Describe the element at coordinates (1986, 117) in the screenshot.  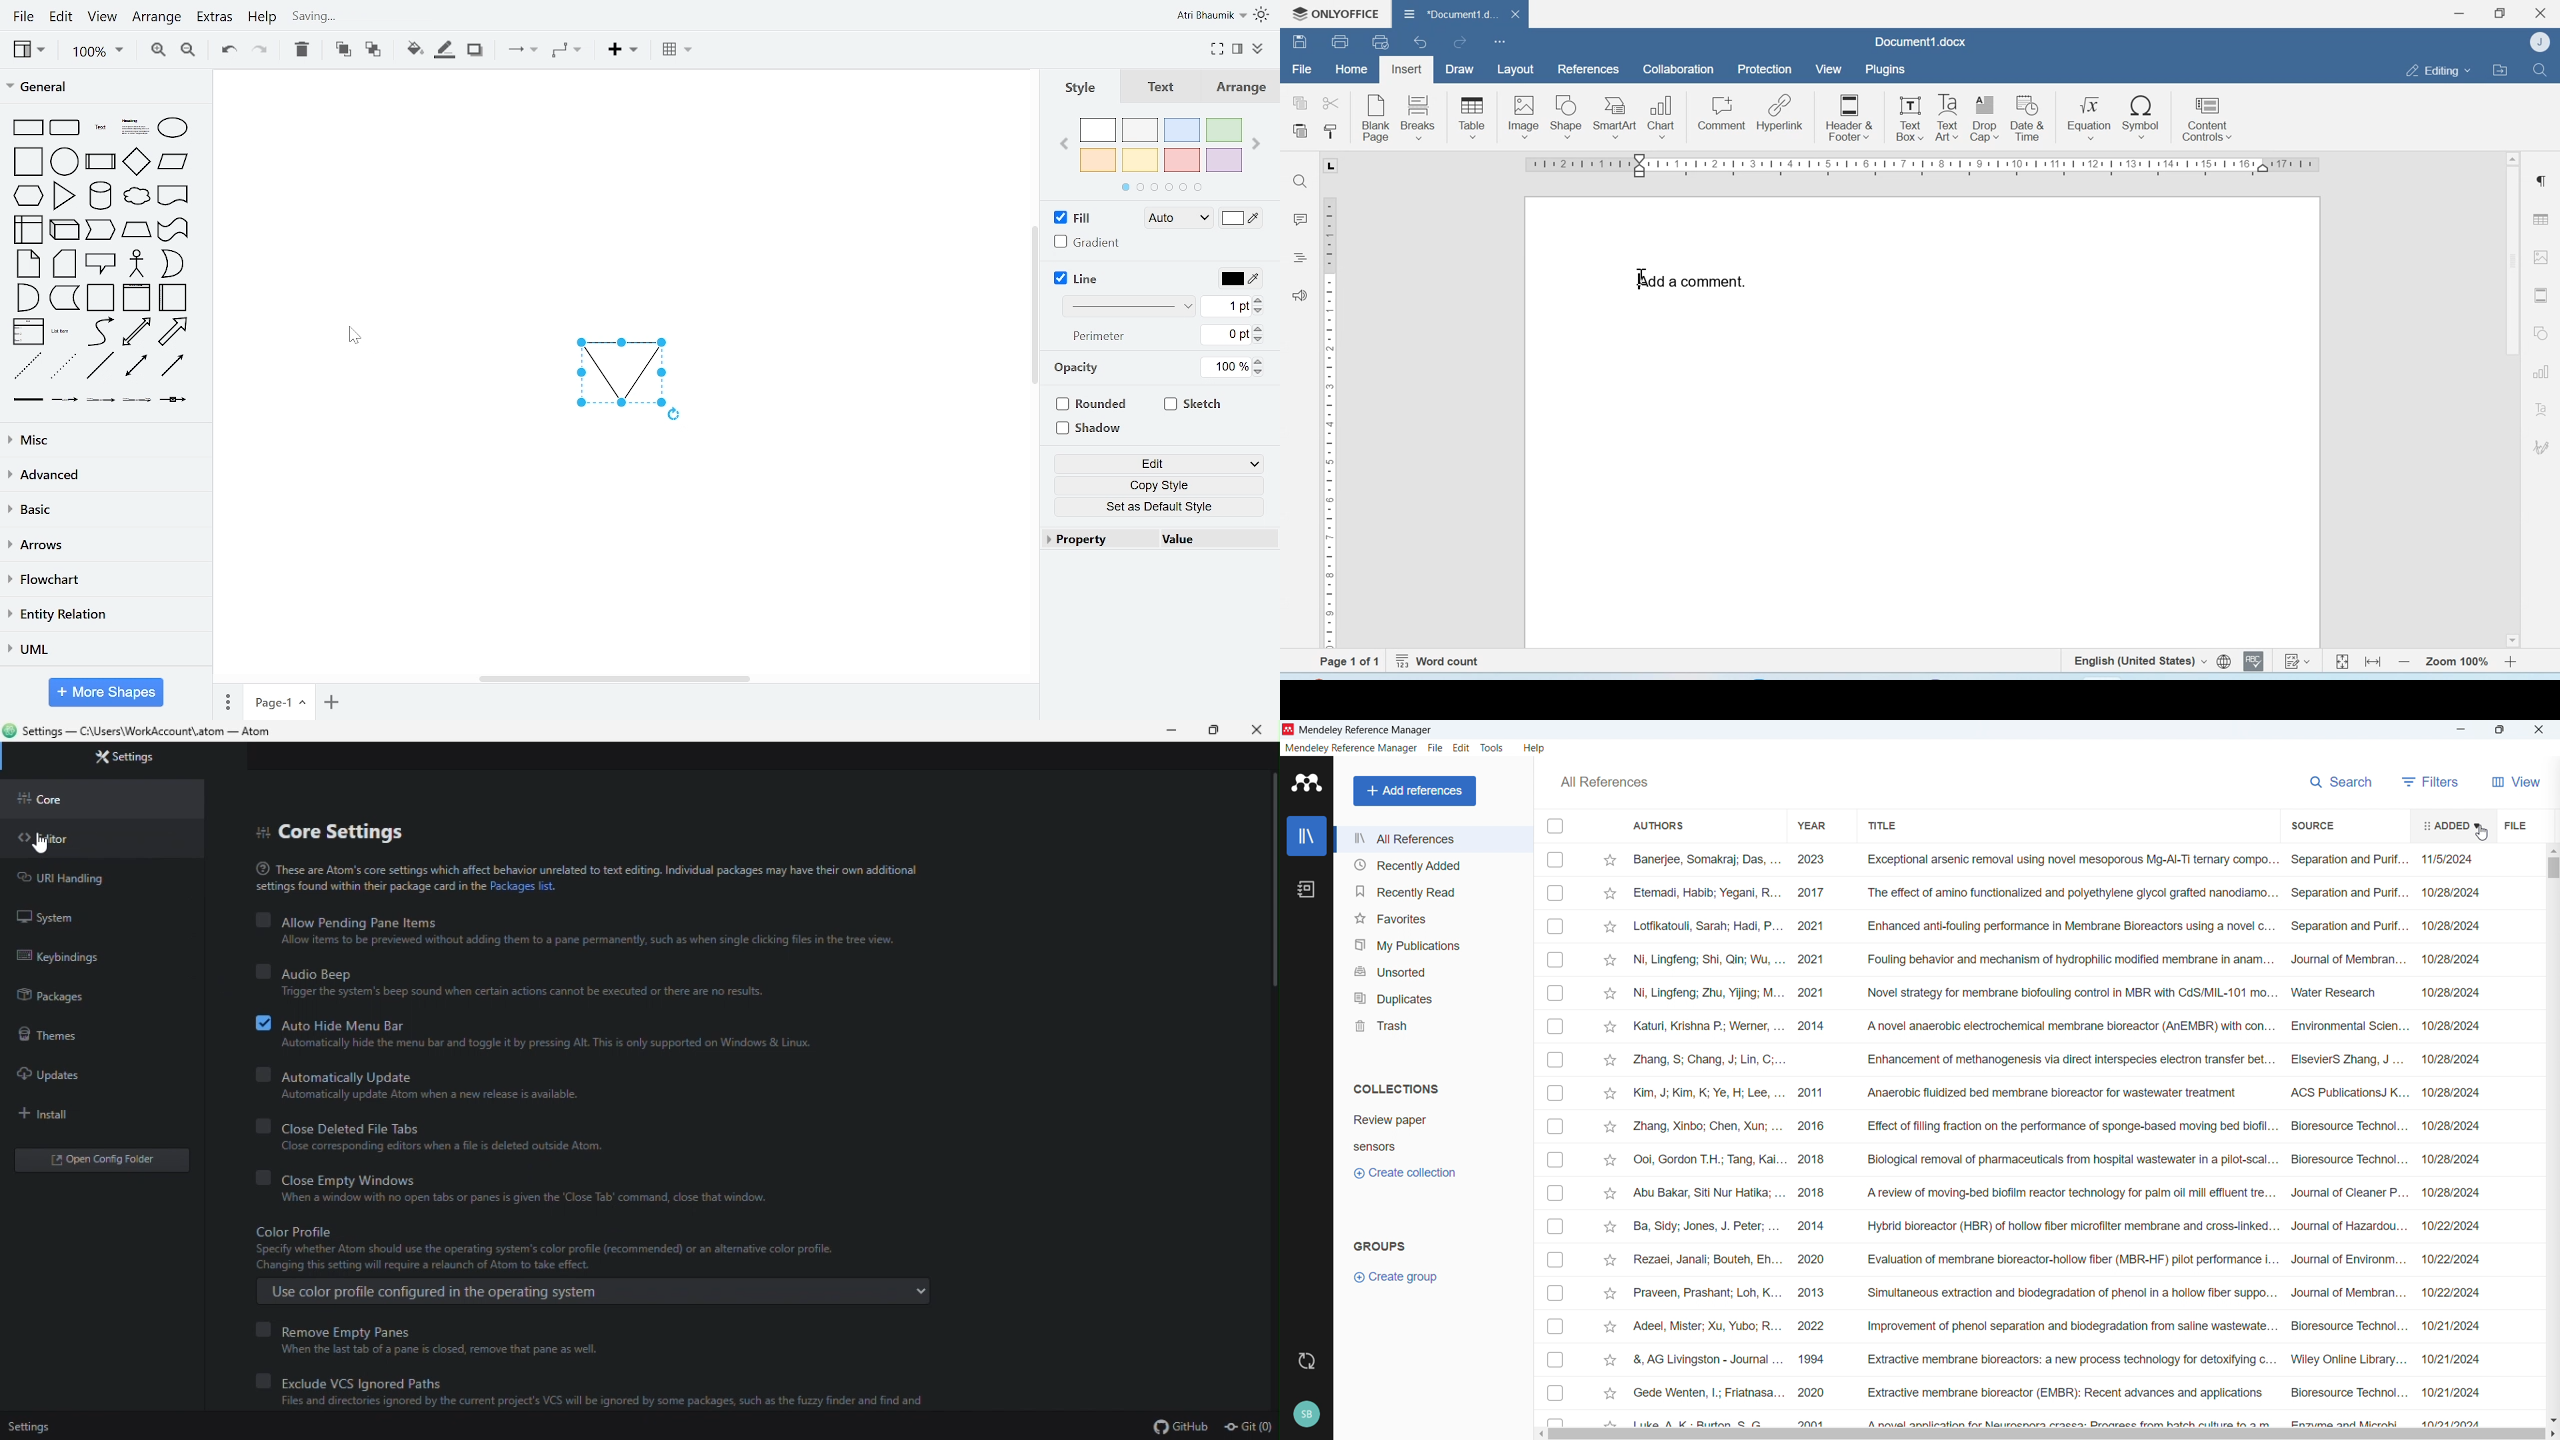
I see `Drop cafe` at that location.